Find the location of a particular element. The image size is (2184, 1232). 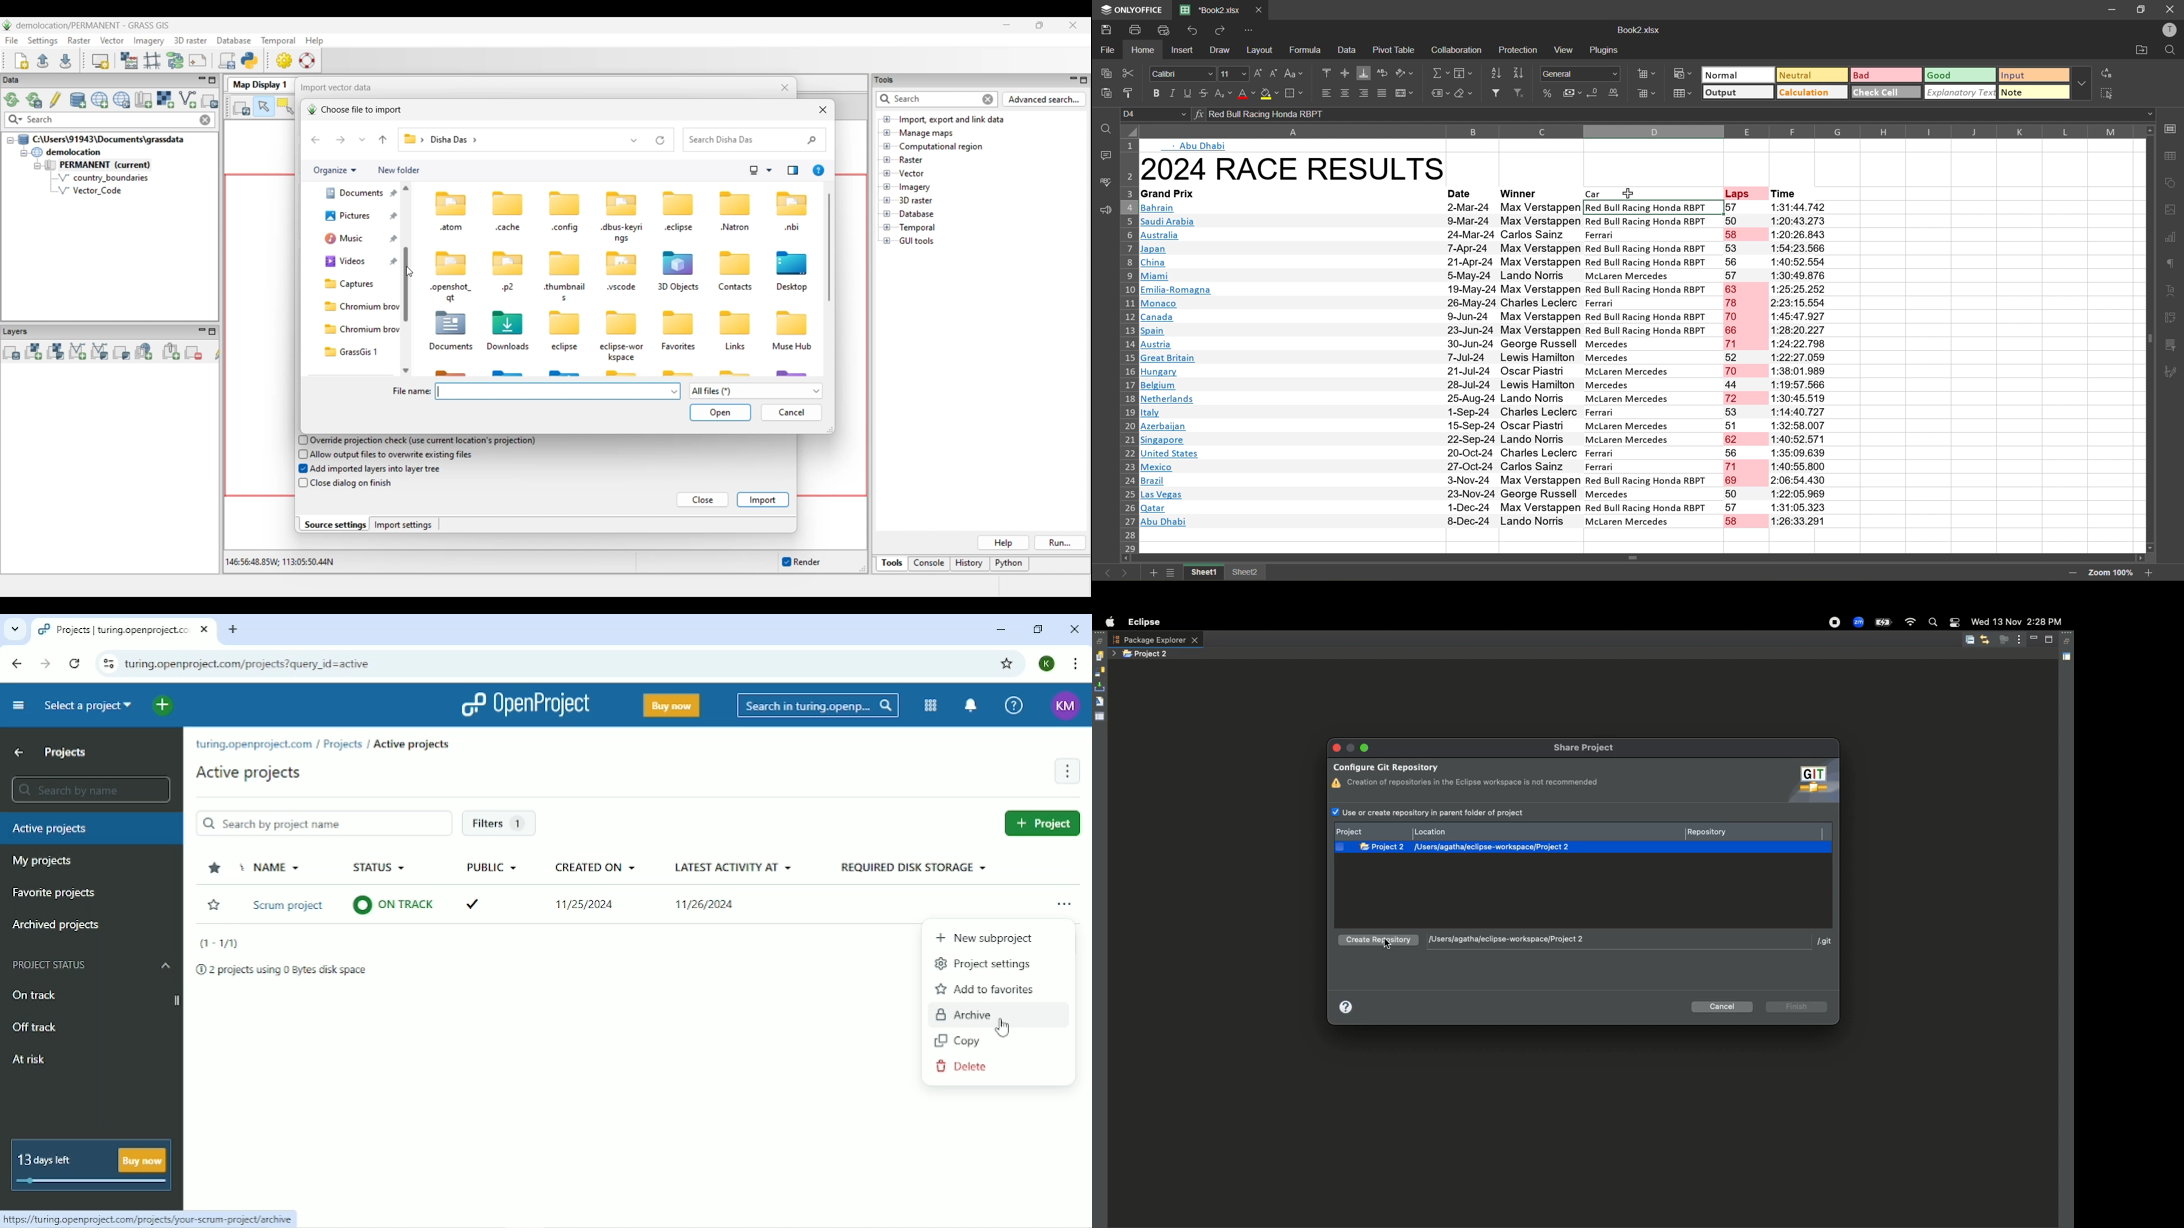

maximize is located at coordinates (2146, 9).